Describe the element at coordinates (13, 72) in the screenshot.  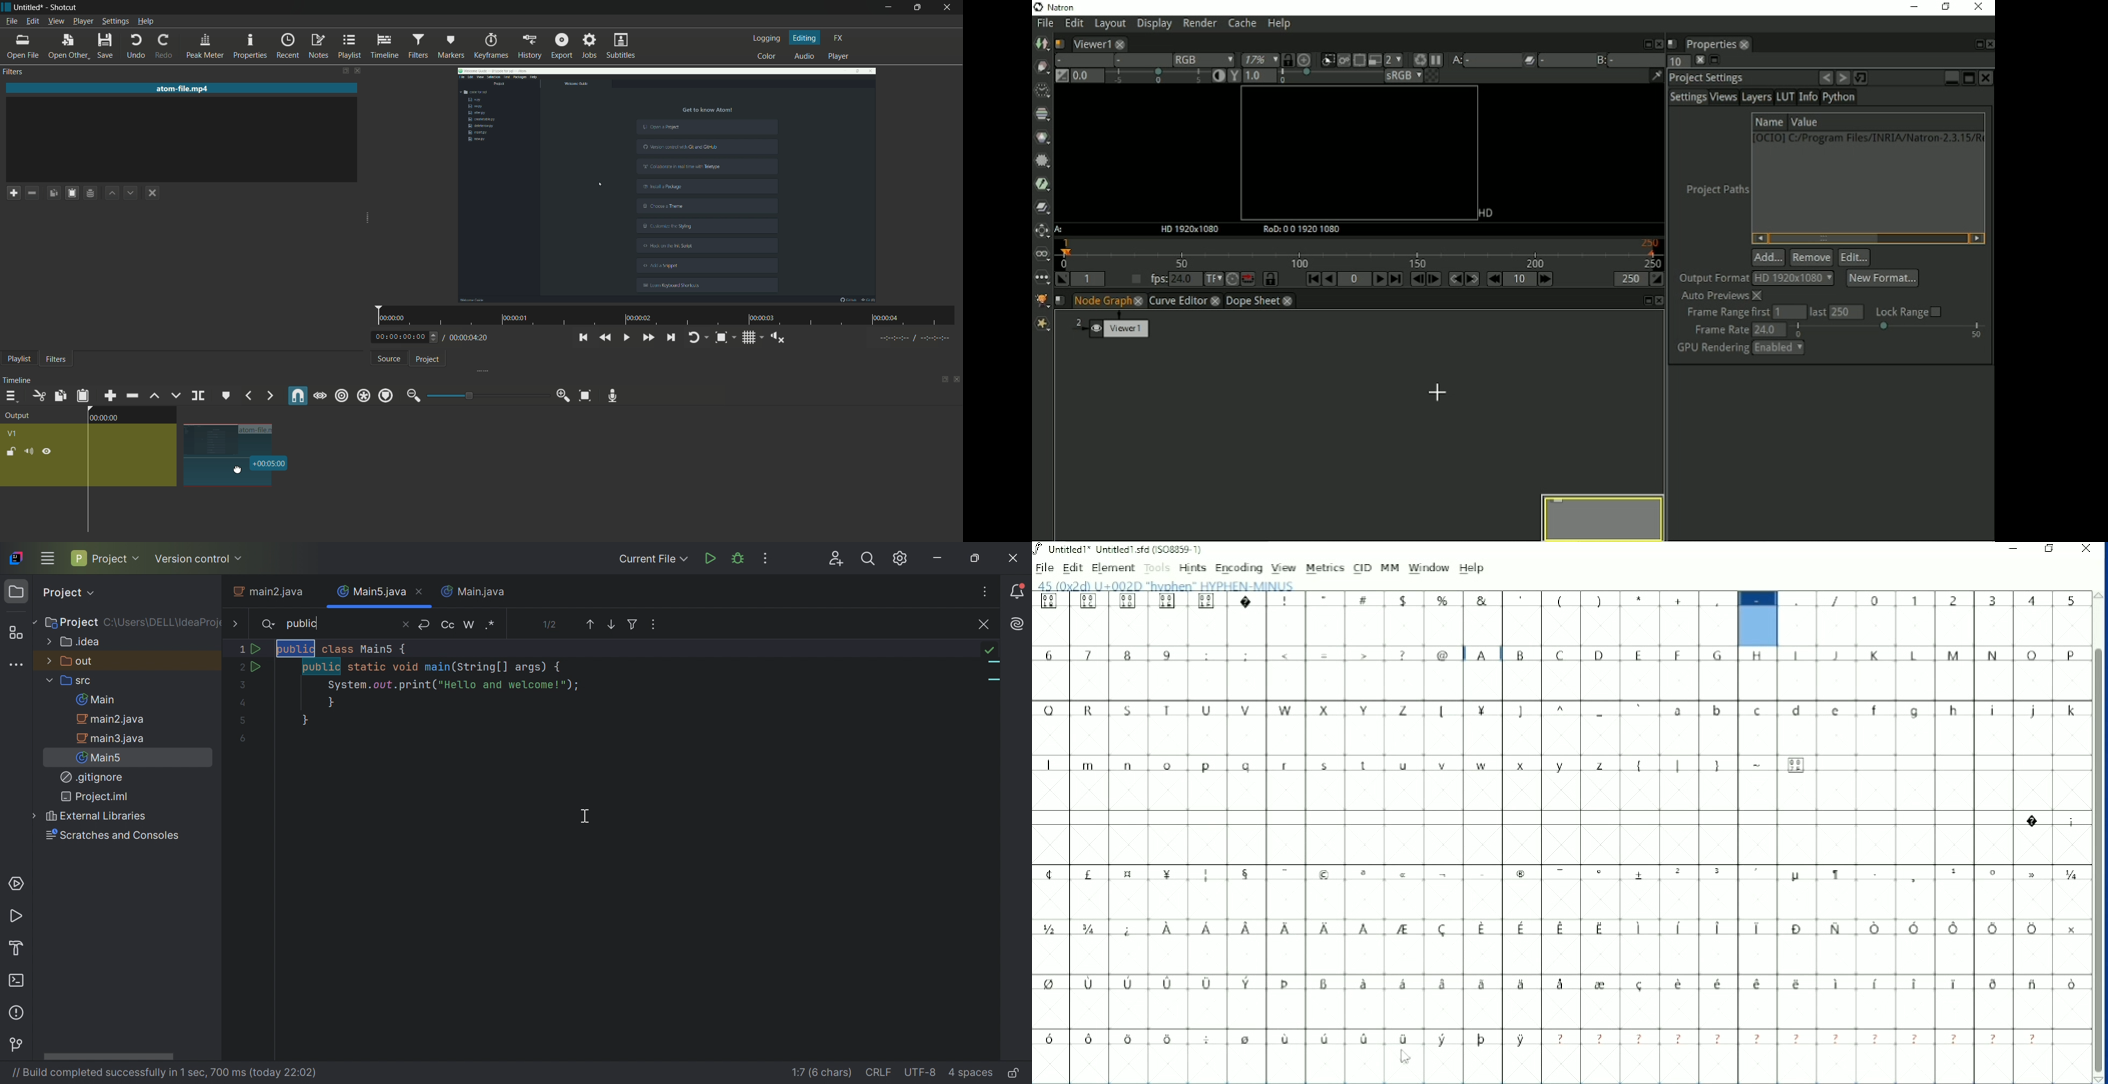
I see `filters` at that location.